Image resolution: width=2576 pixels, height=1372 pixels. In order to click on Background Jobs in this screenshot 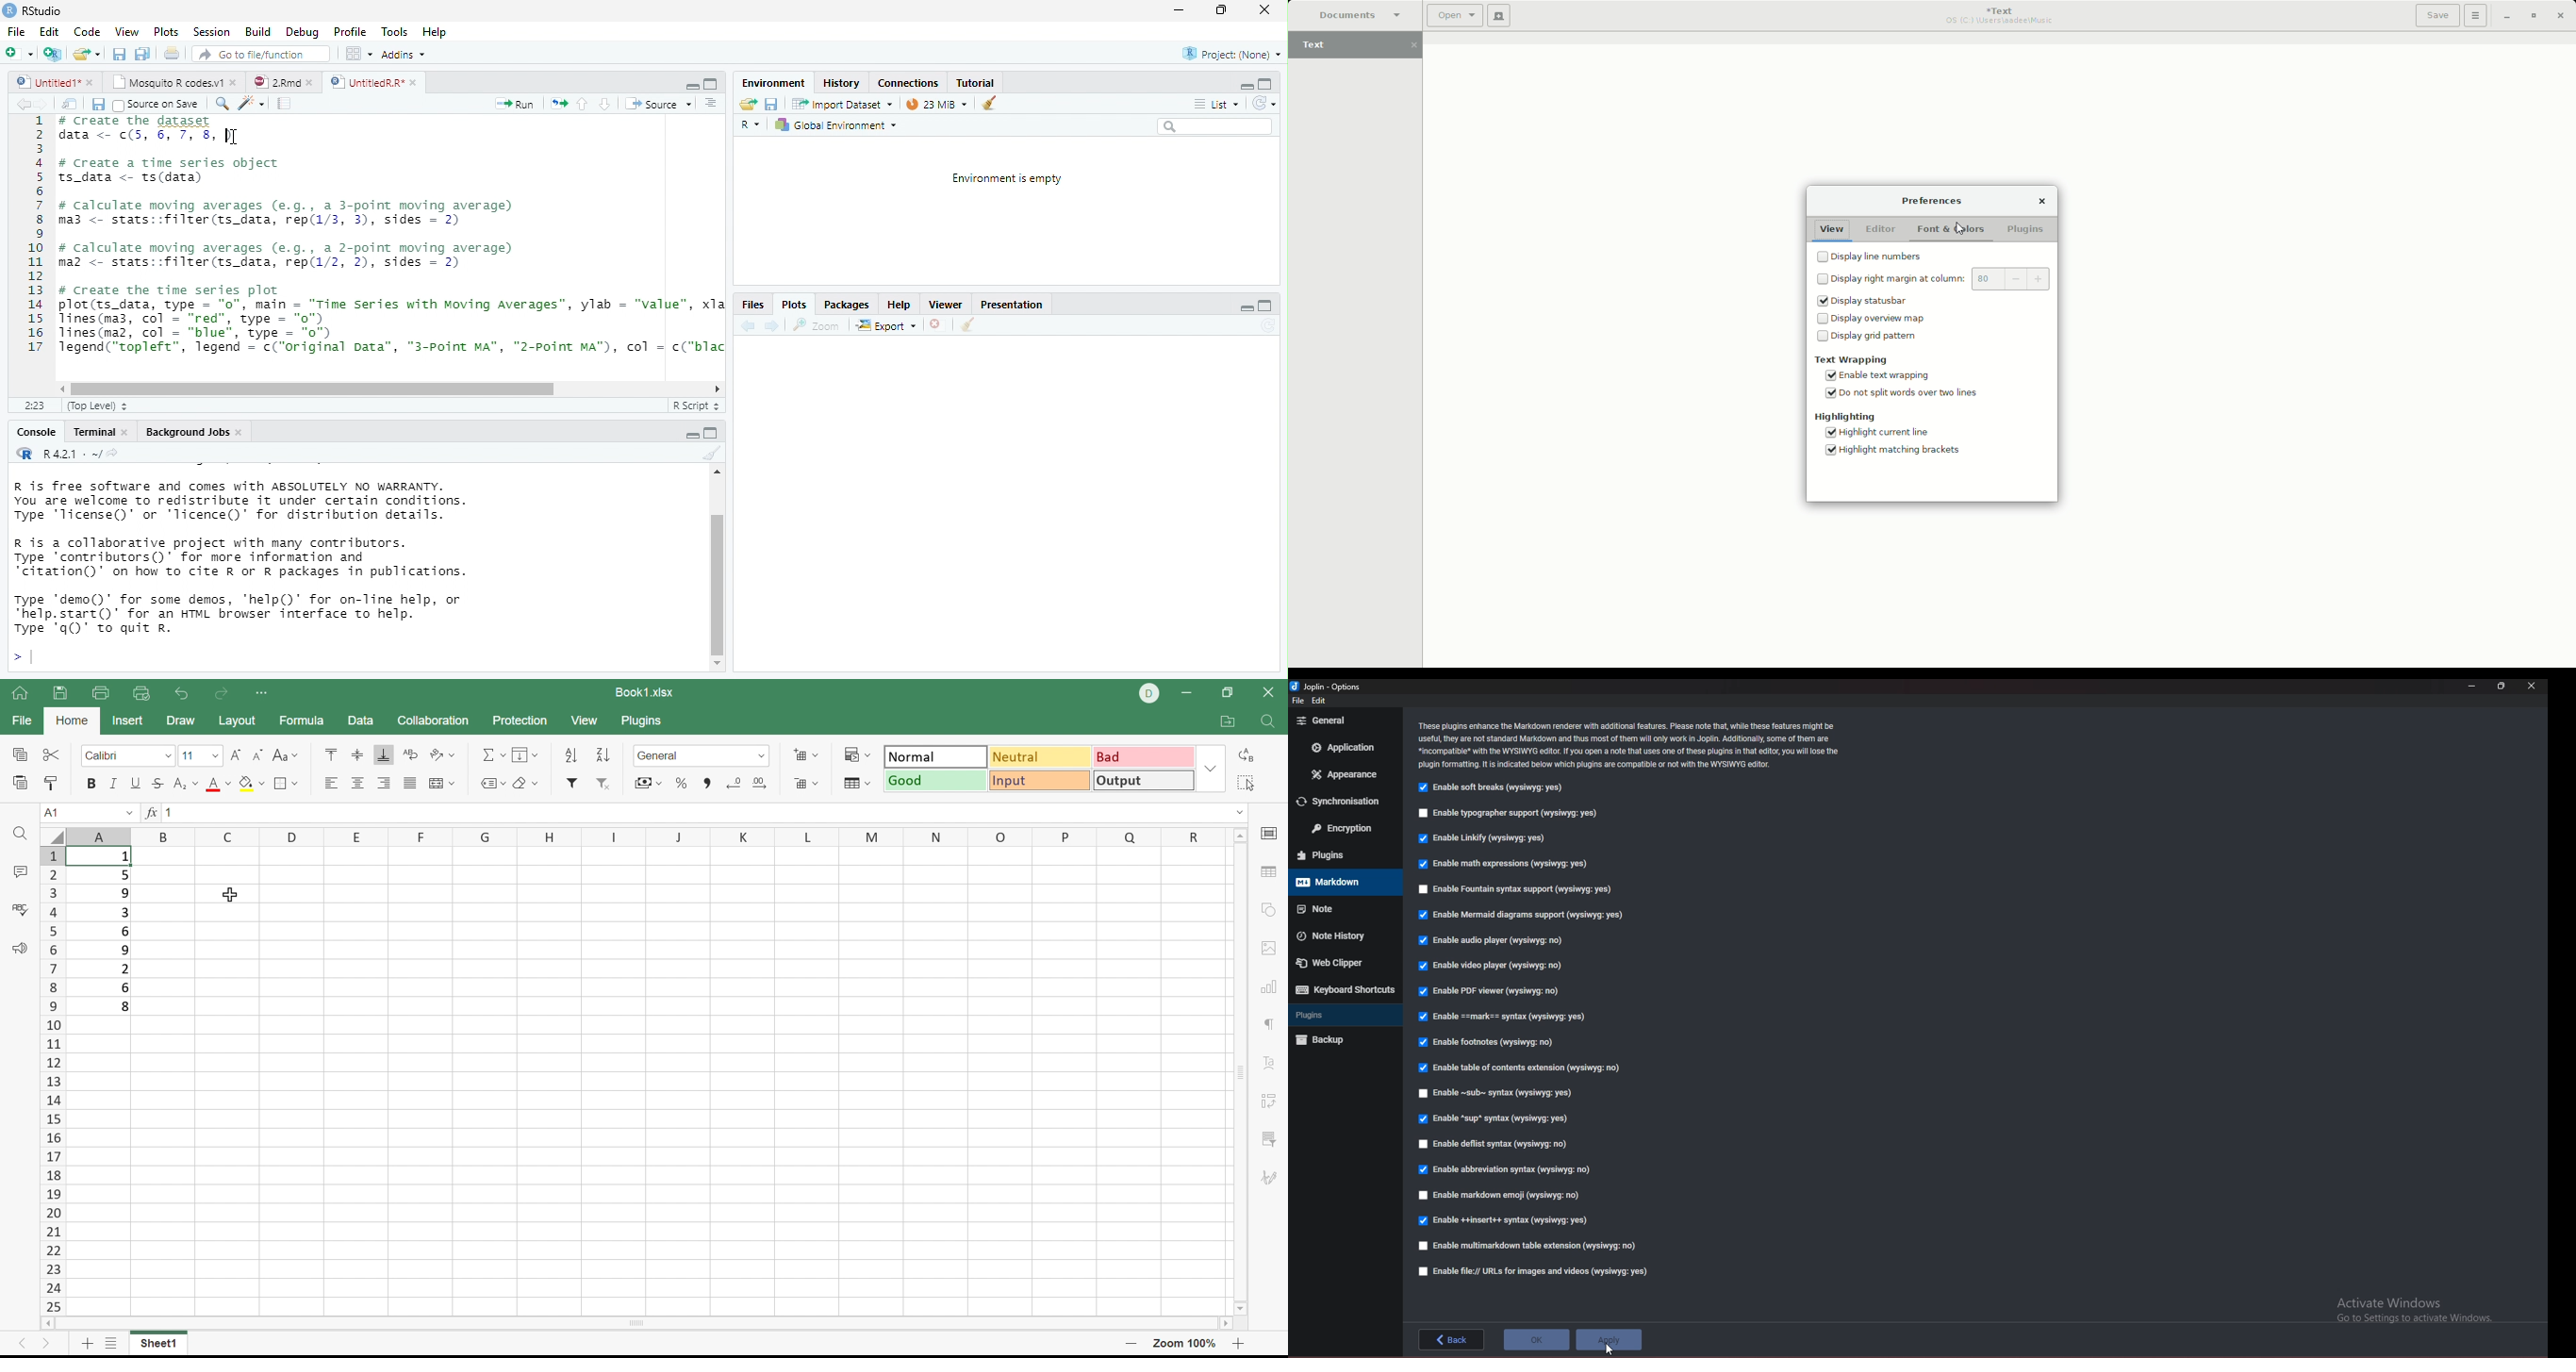, I will do `click(186, 432)`.